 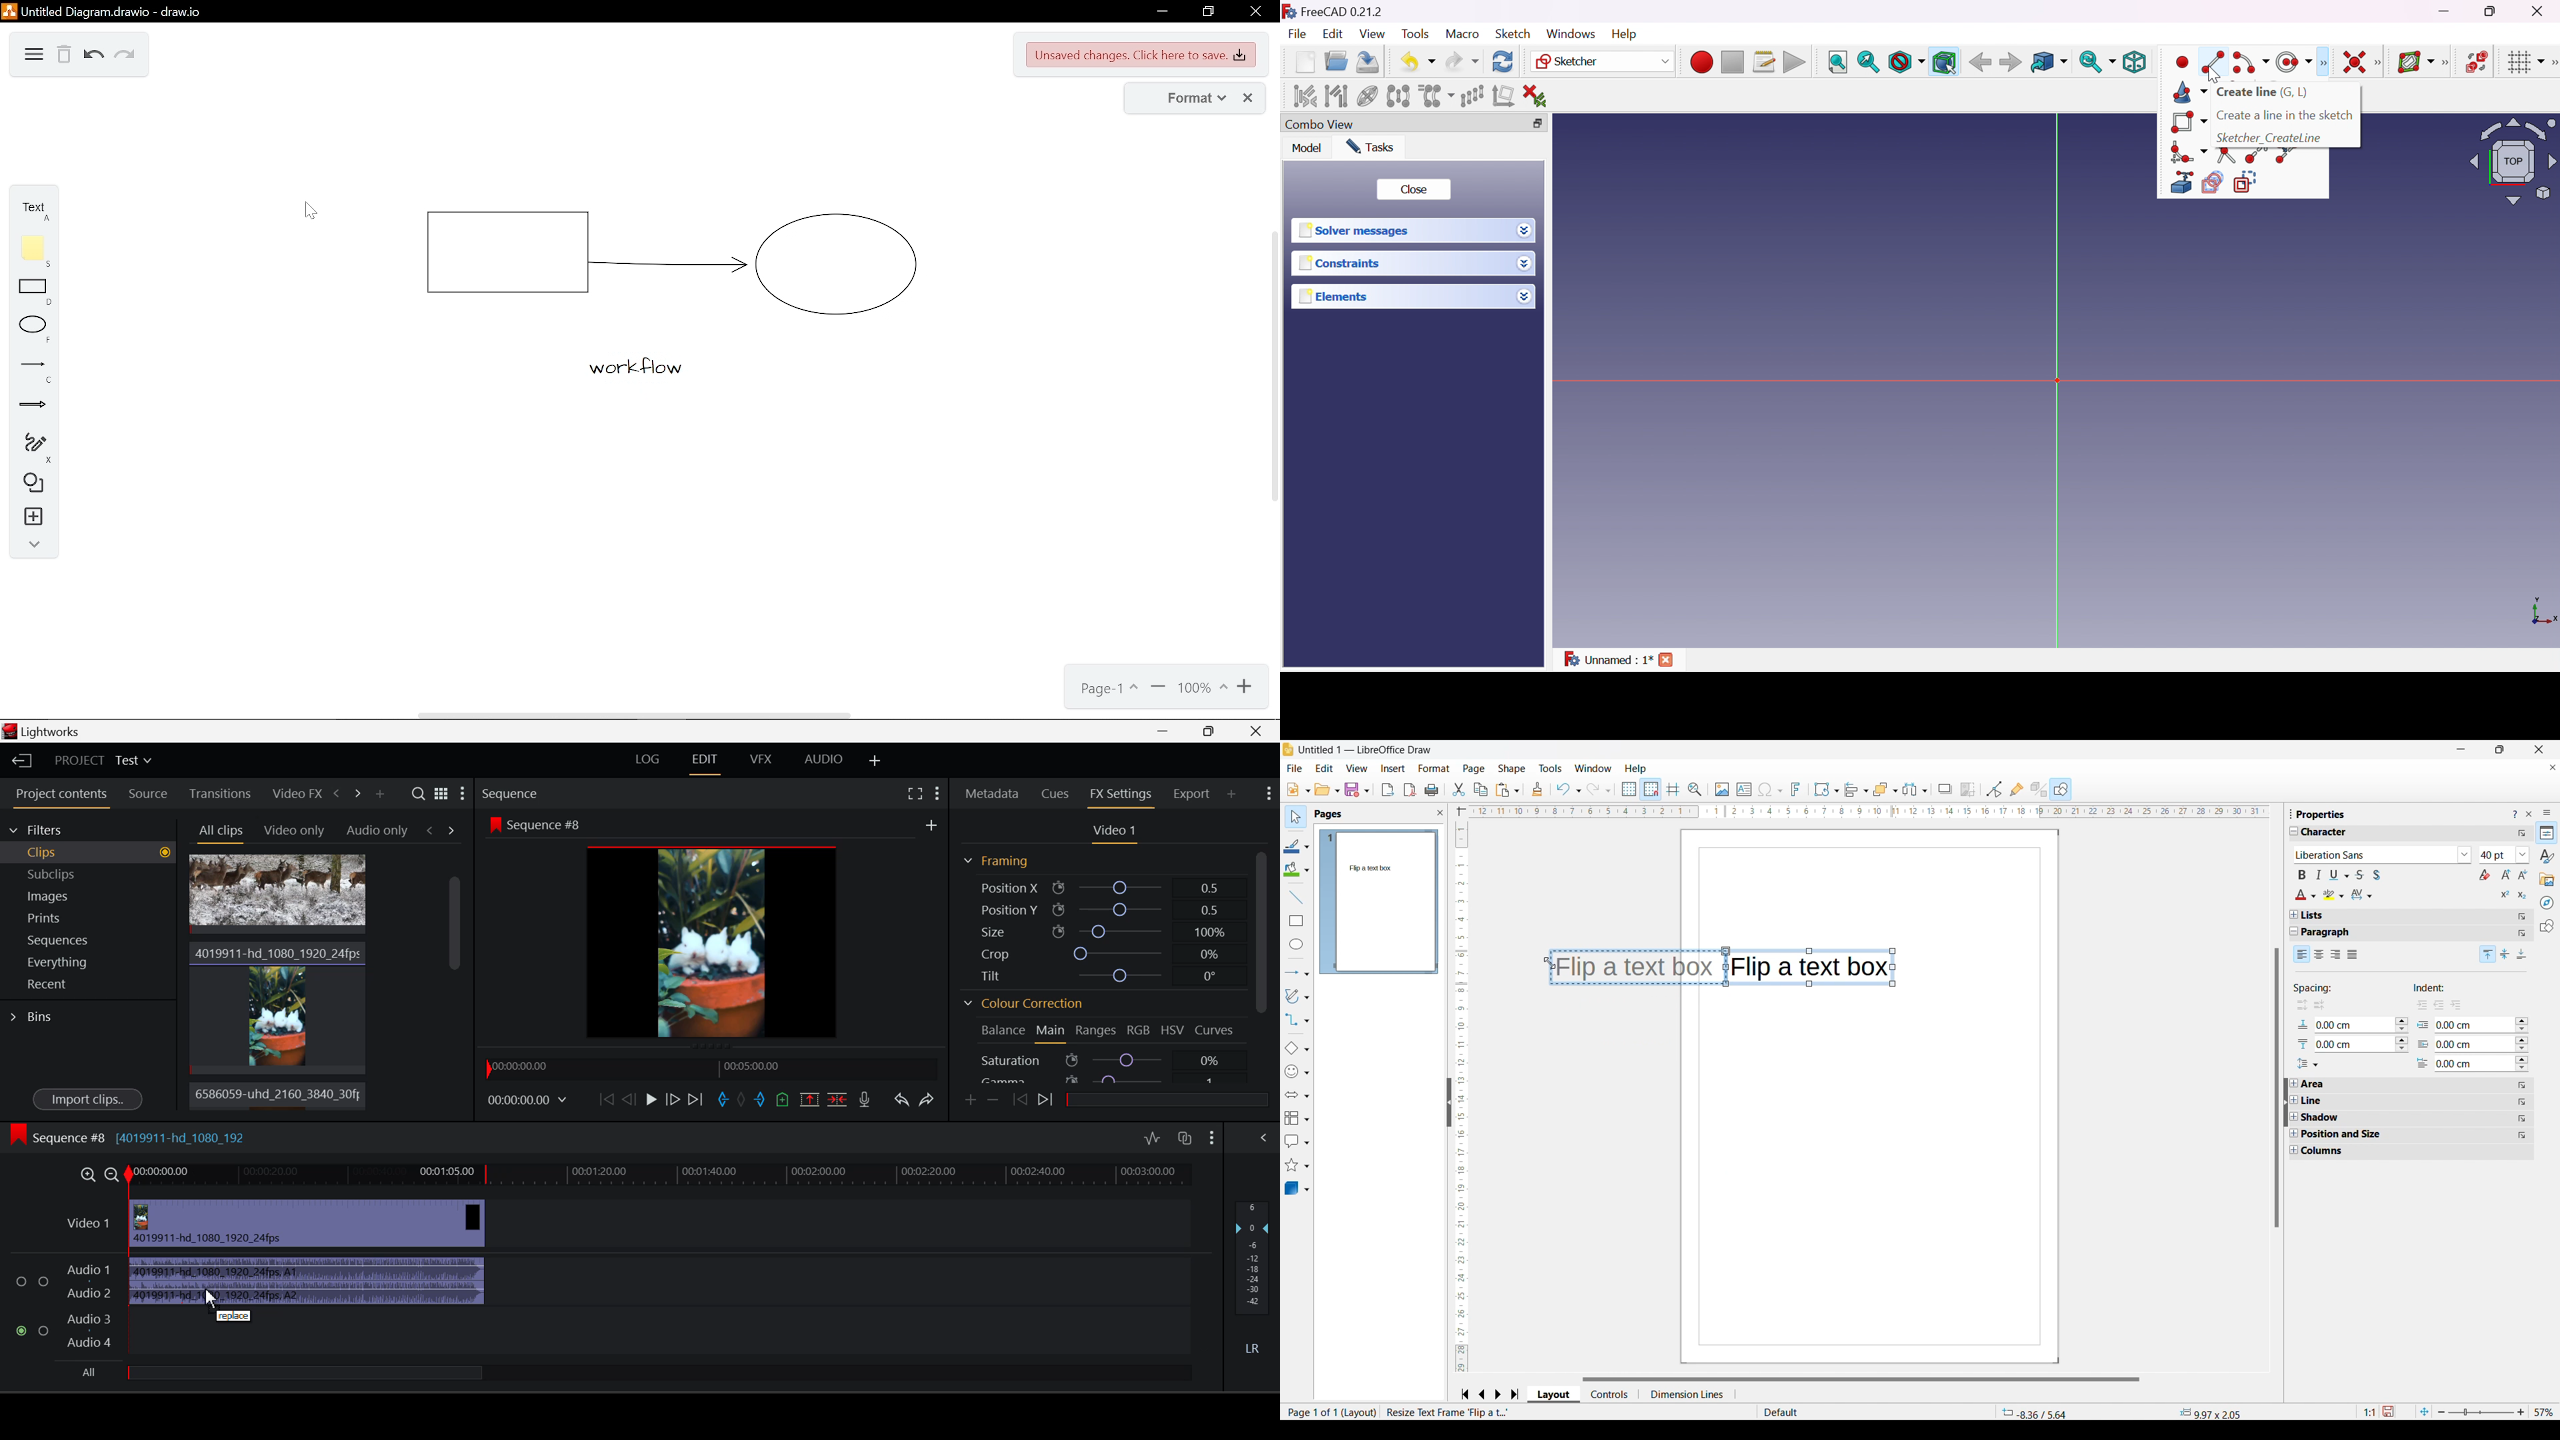 What do you see at coordinates (37, 291) in the screenshot?
I see `rectangle` at bounding box center [37, 291].